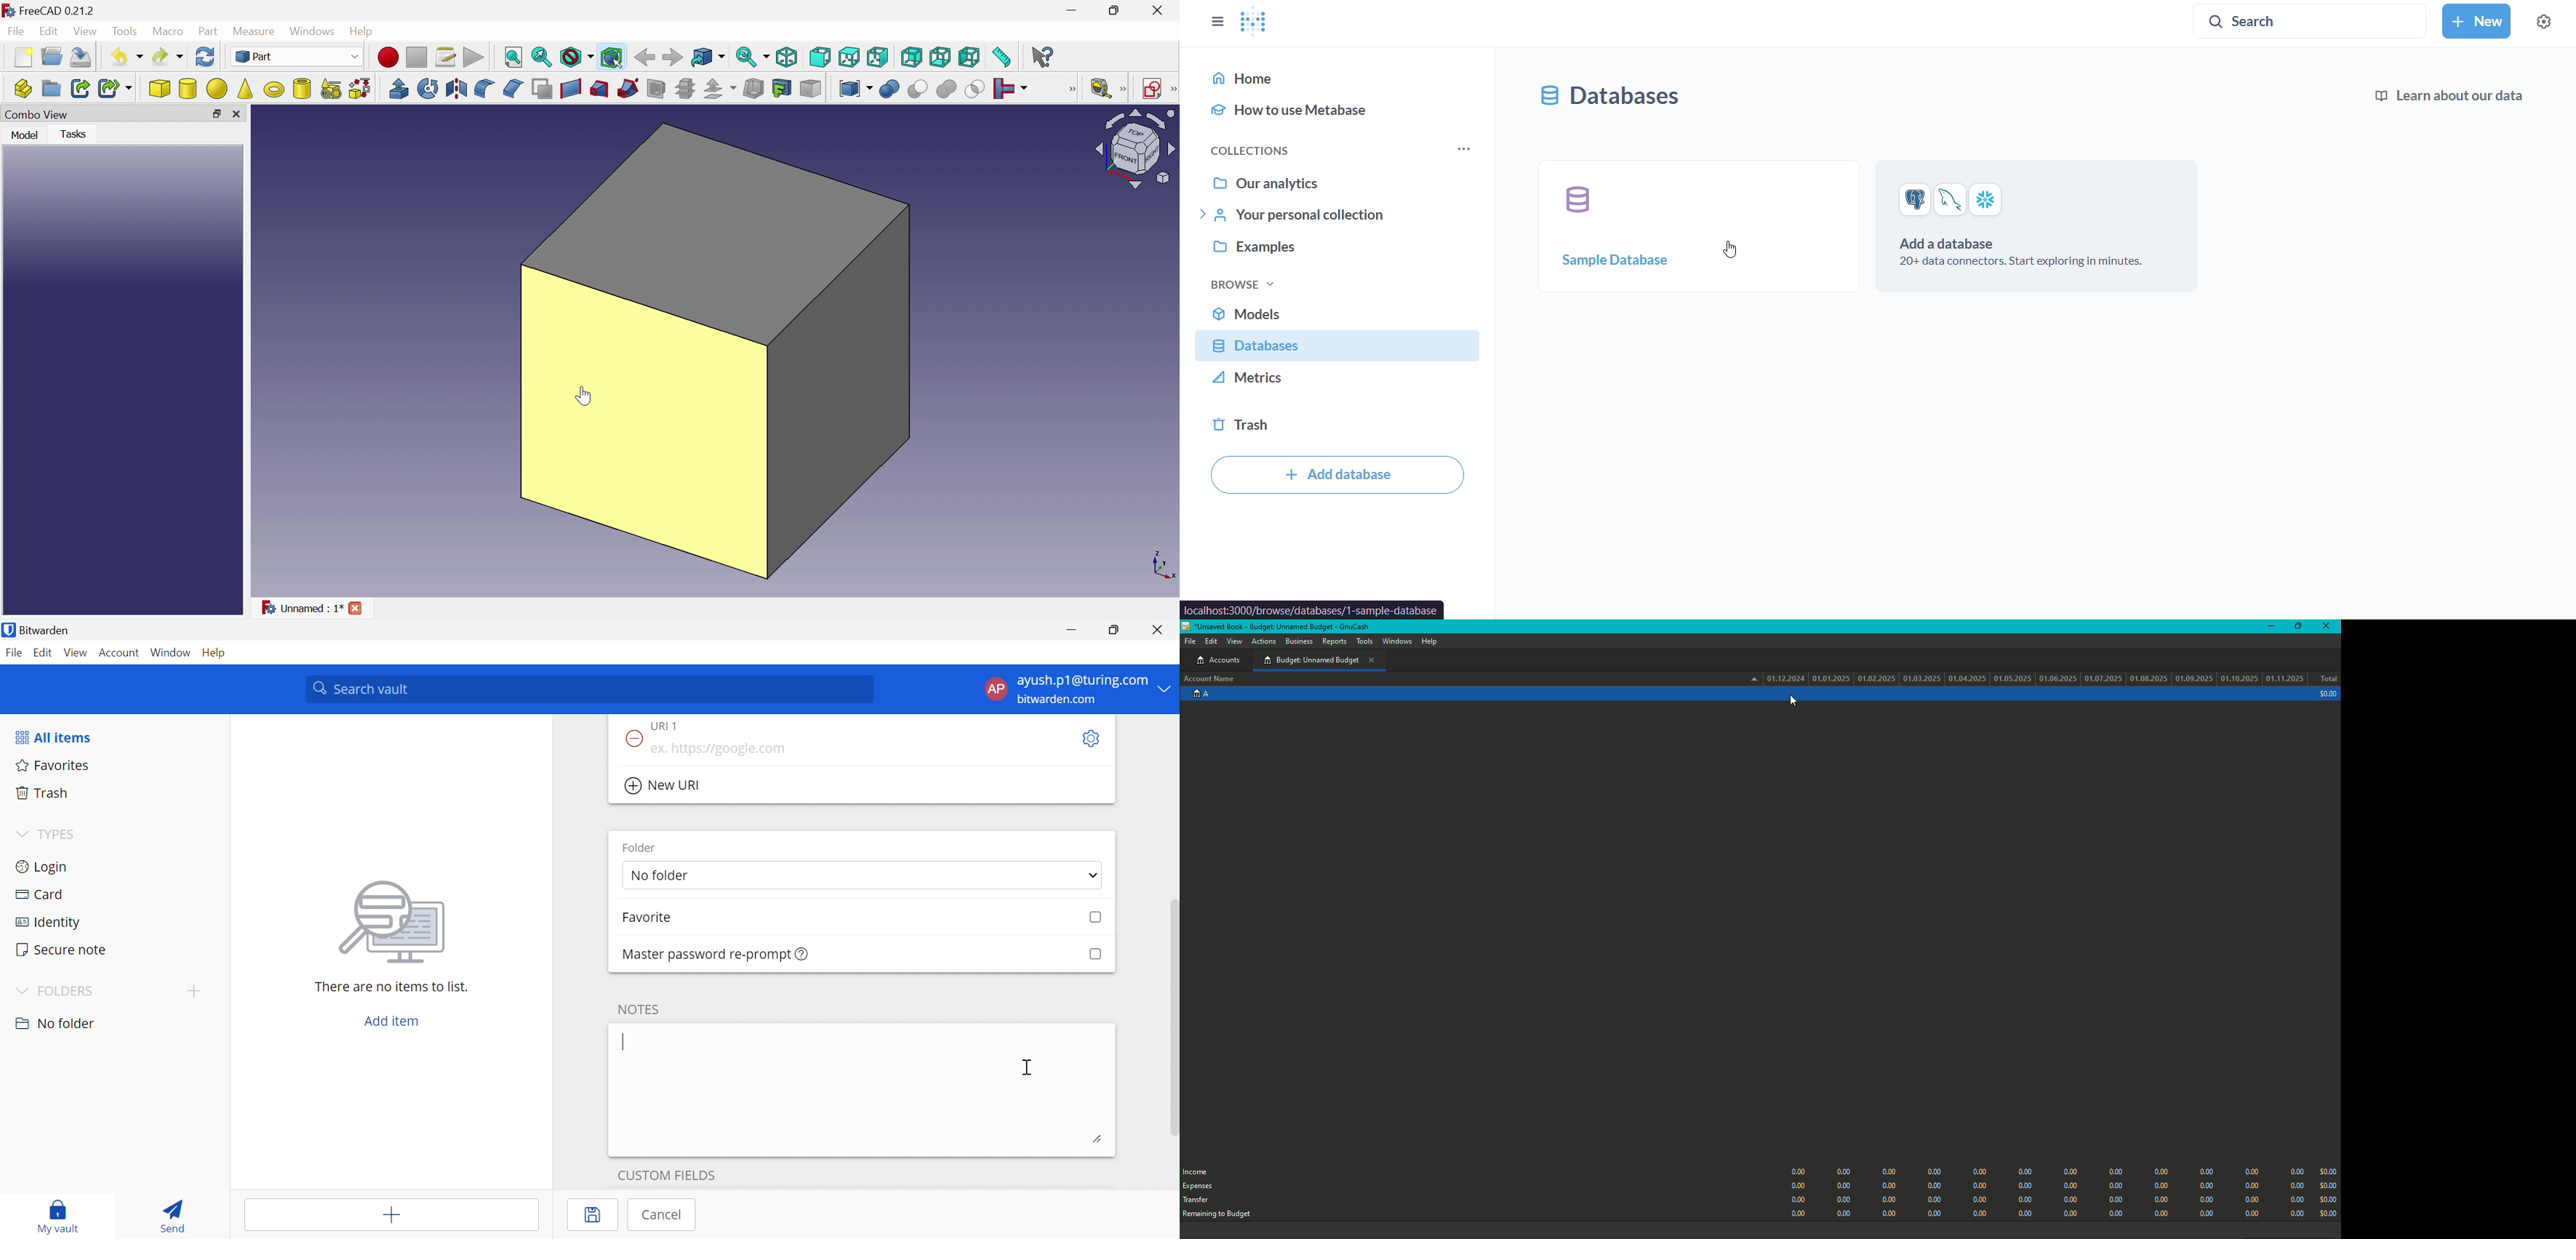 The width and height of the screenshot is (2576, 1260). I want to click on What's this?, so click(1044, 57).